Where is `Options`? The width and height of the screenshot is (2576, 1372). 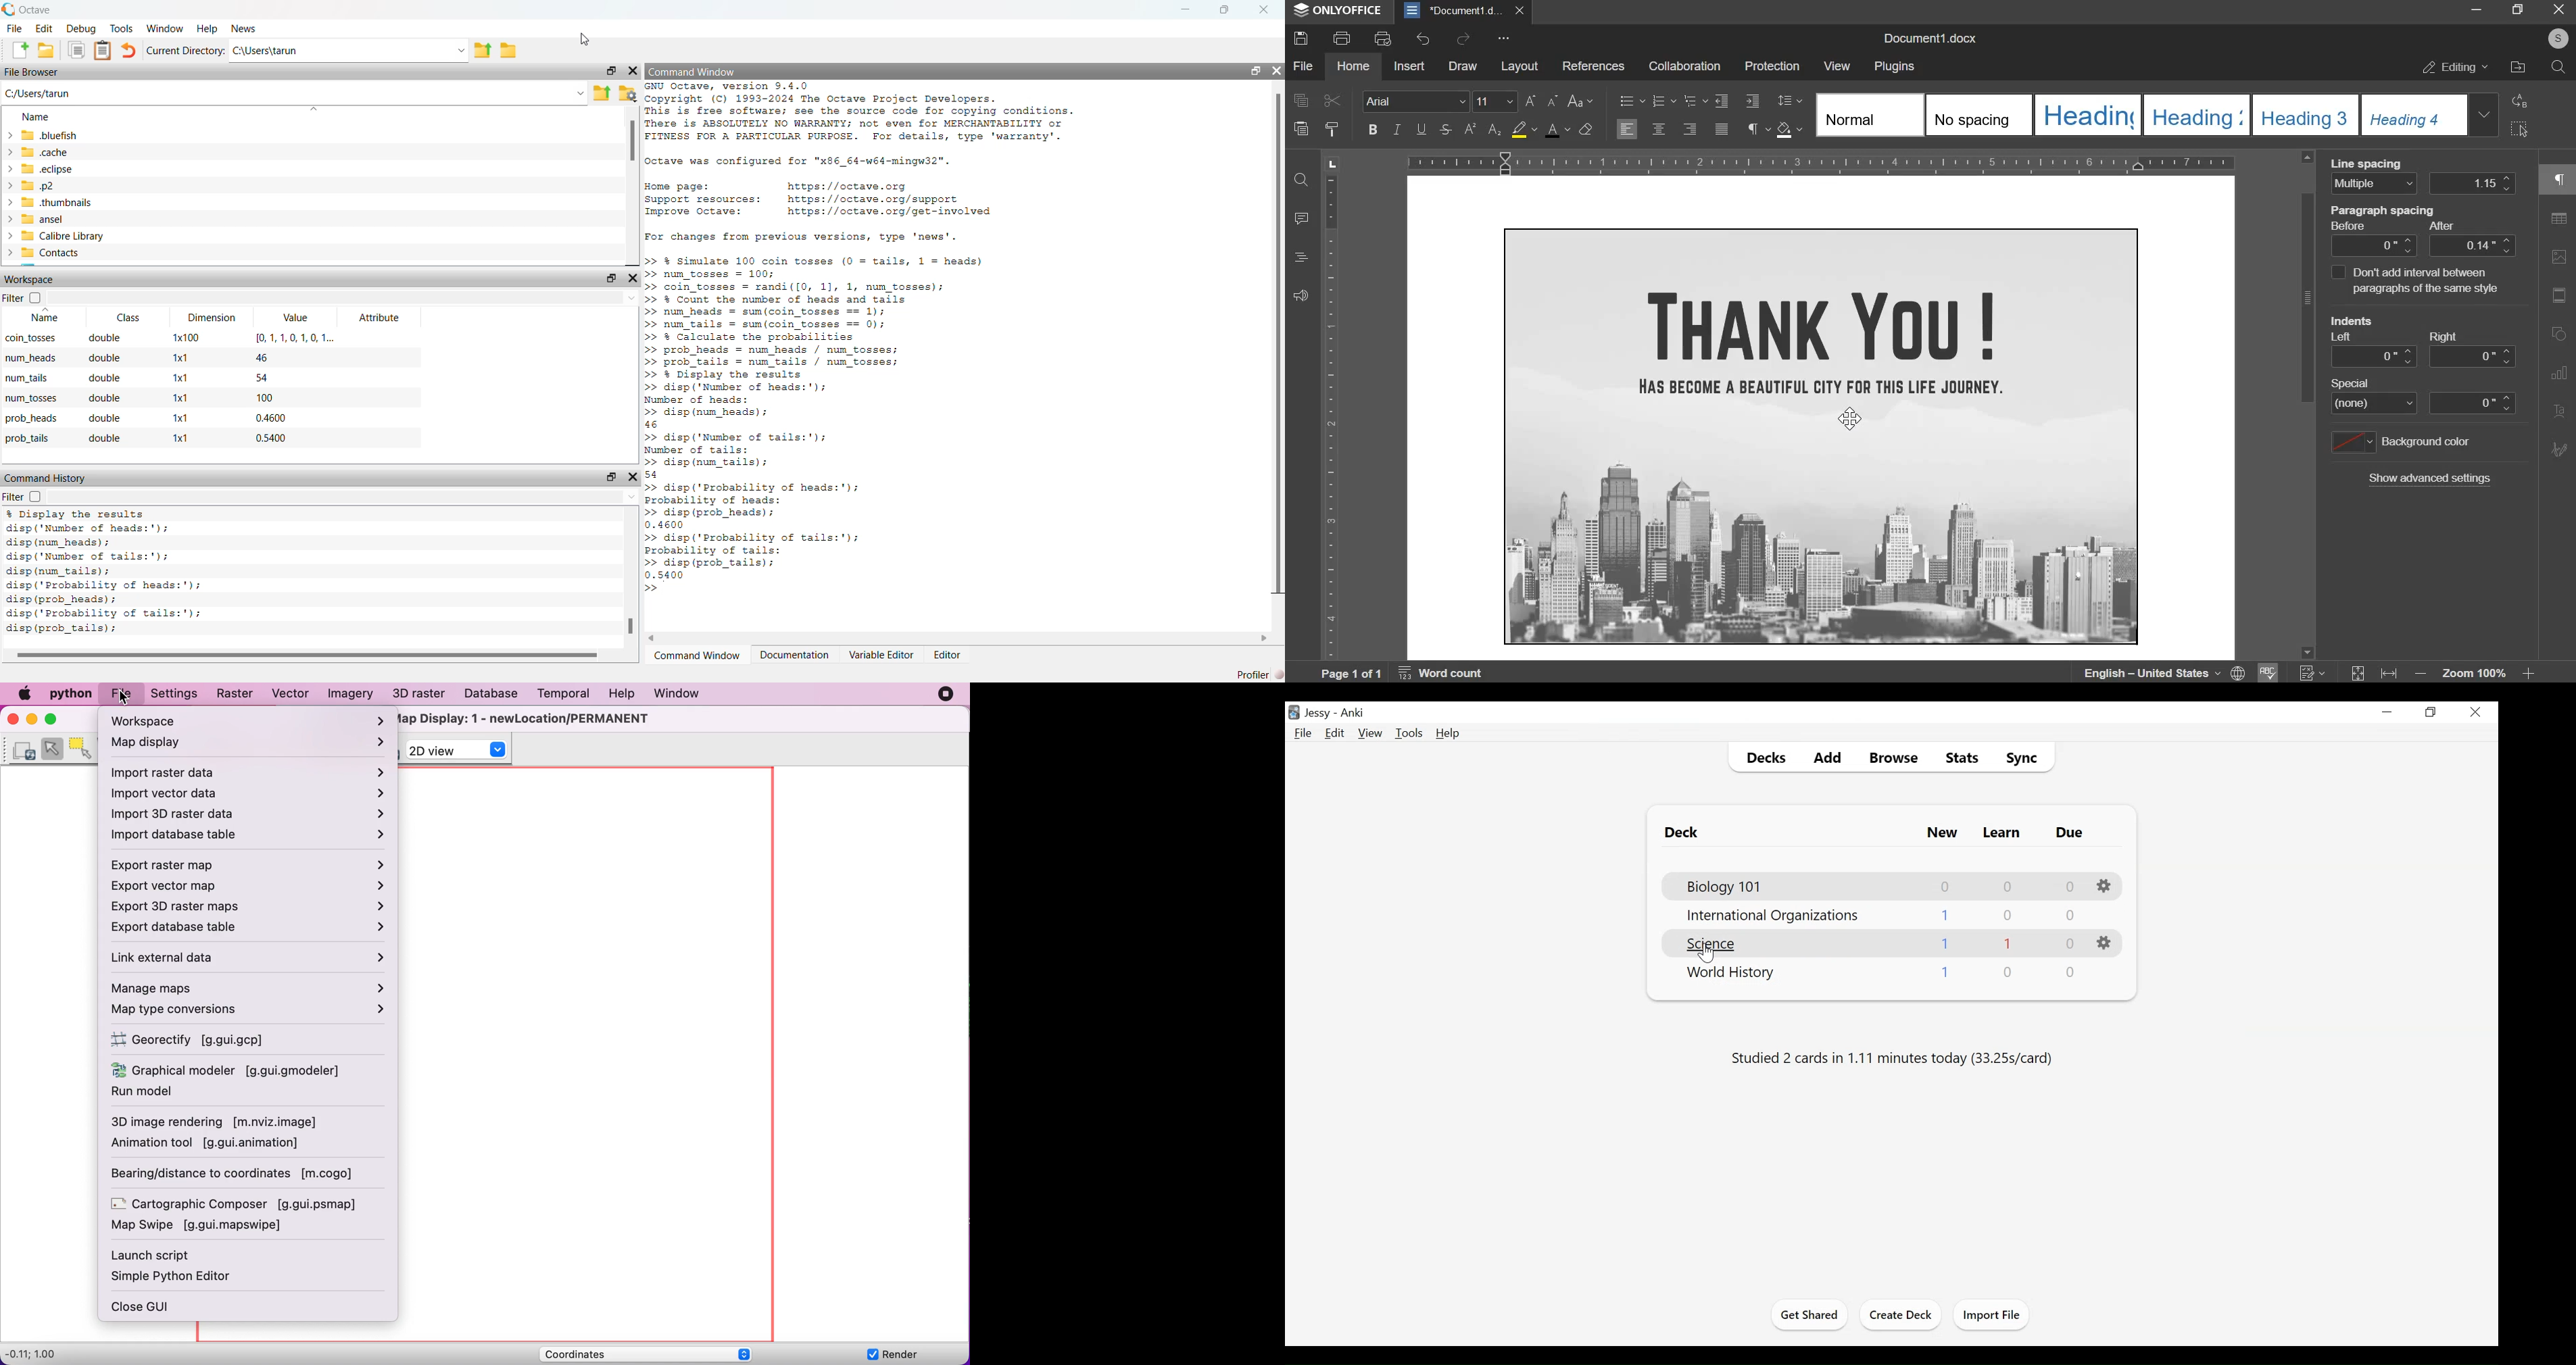 Options is located at coordinates (2105, 943).